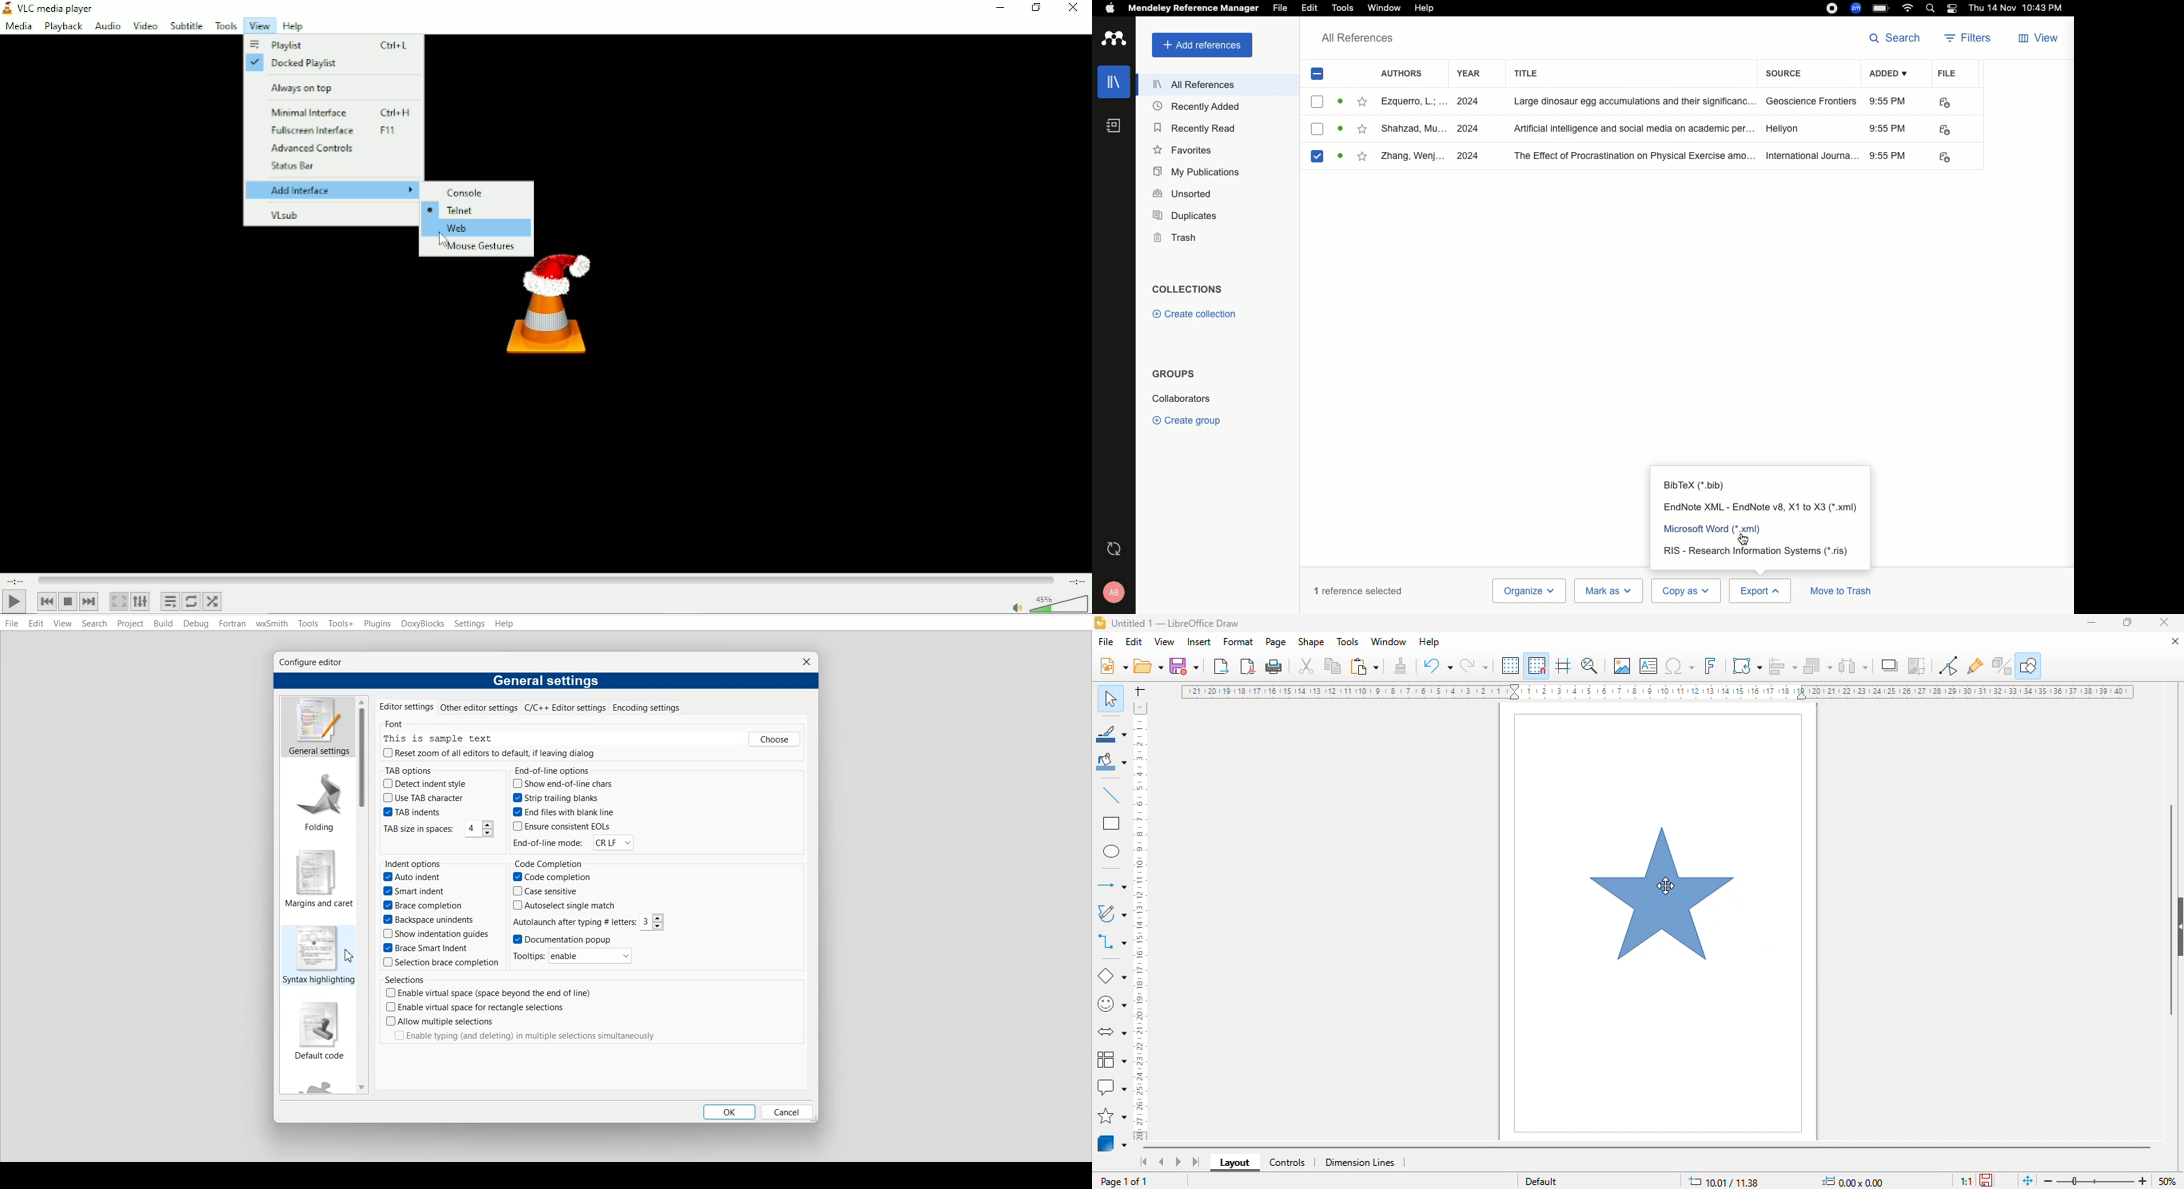 This screenshot has height=1204, width=2184. Describe the element at coordinates (1473, 665) in the screenshot. I see `redo` at that location.